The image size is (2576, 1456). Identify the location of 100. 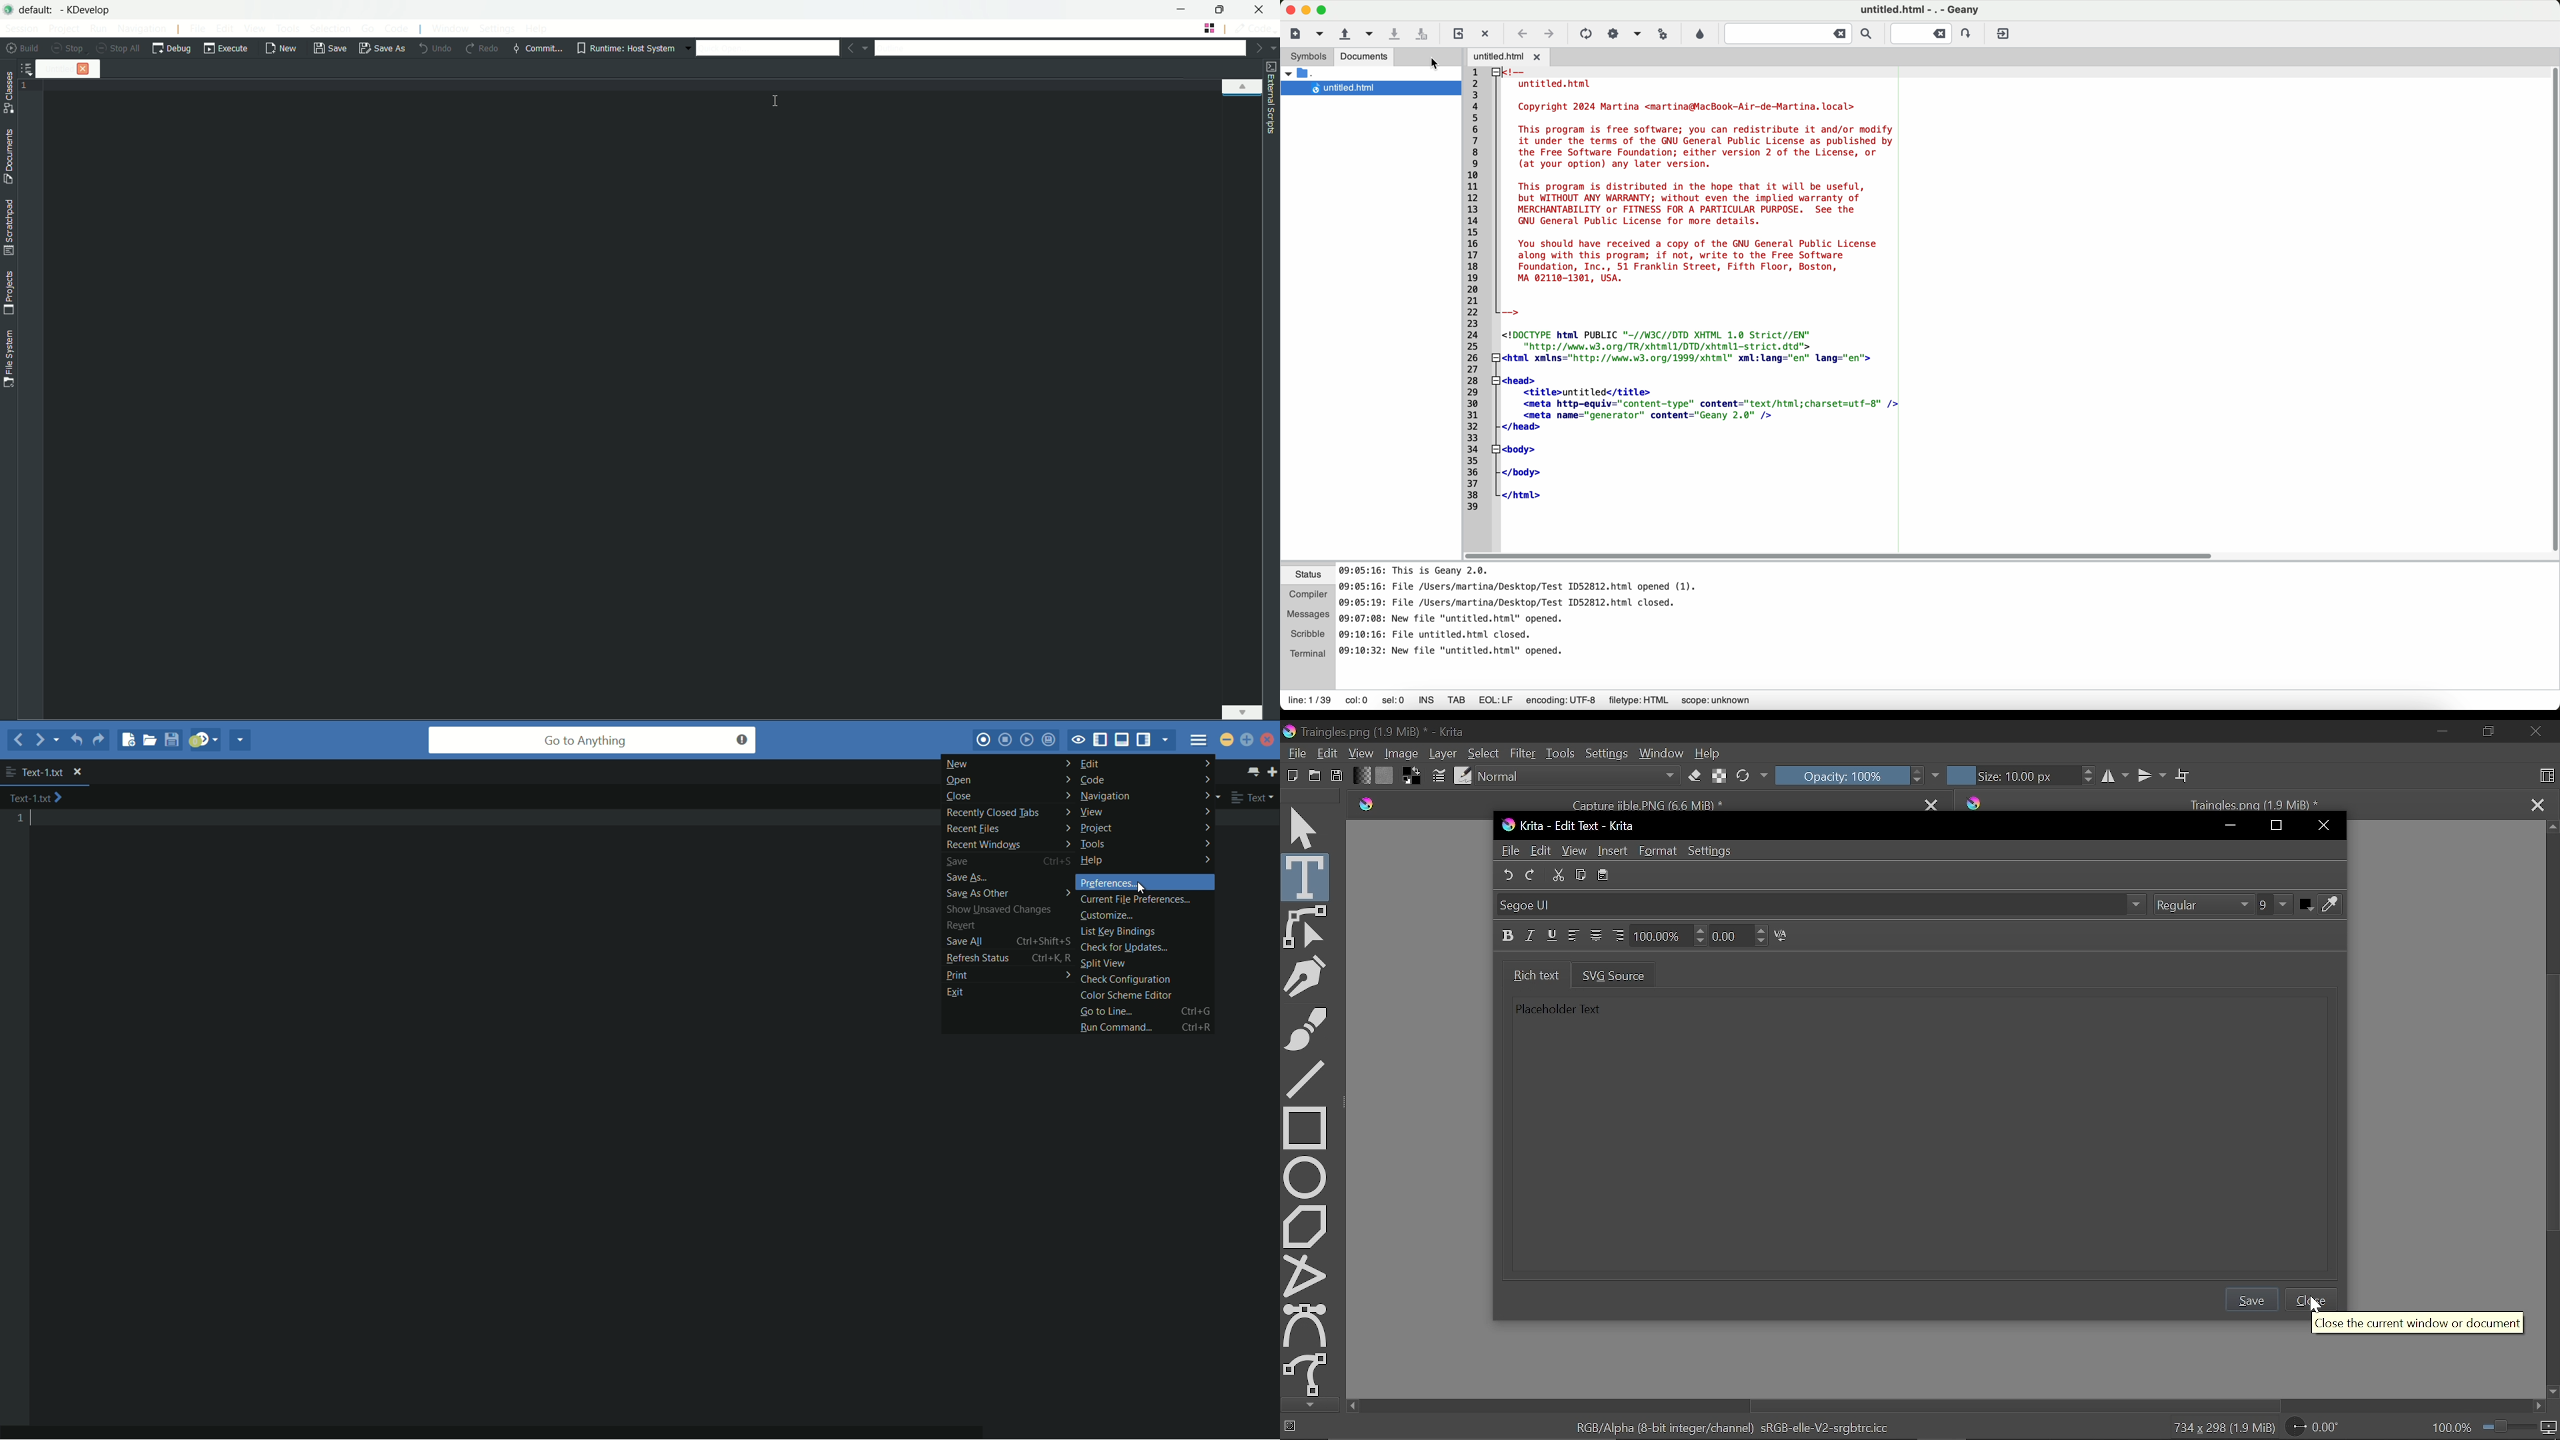
(2450, 1430).